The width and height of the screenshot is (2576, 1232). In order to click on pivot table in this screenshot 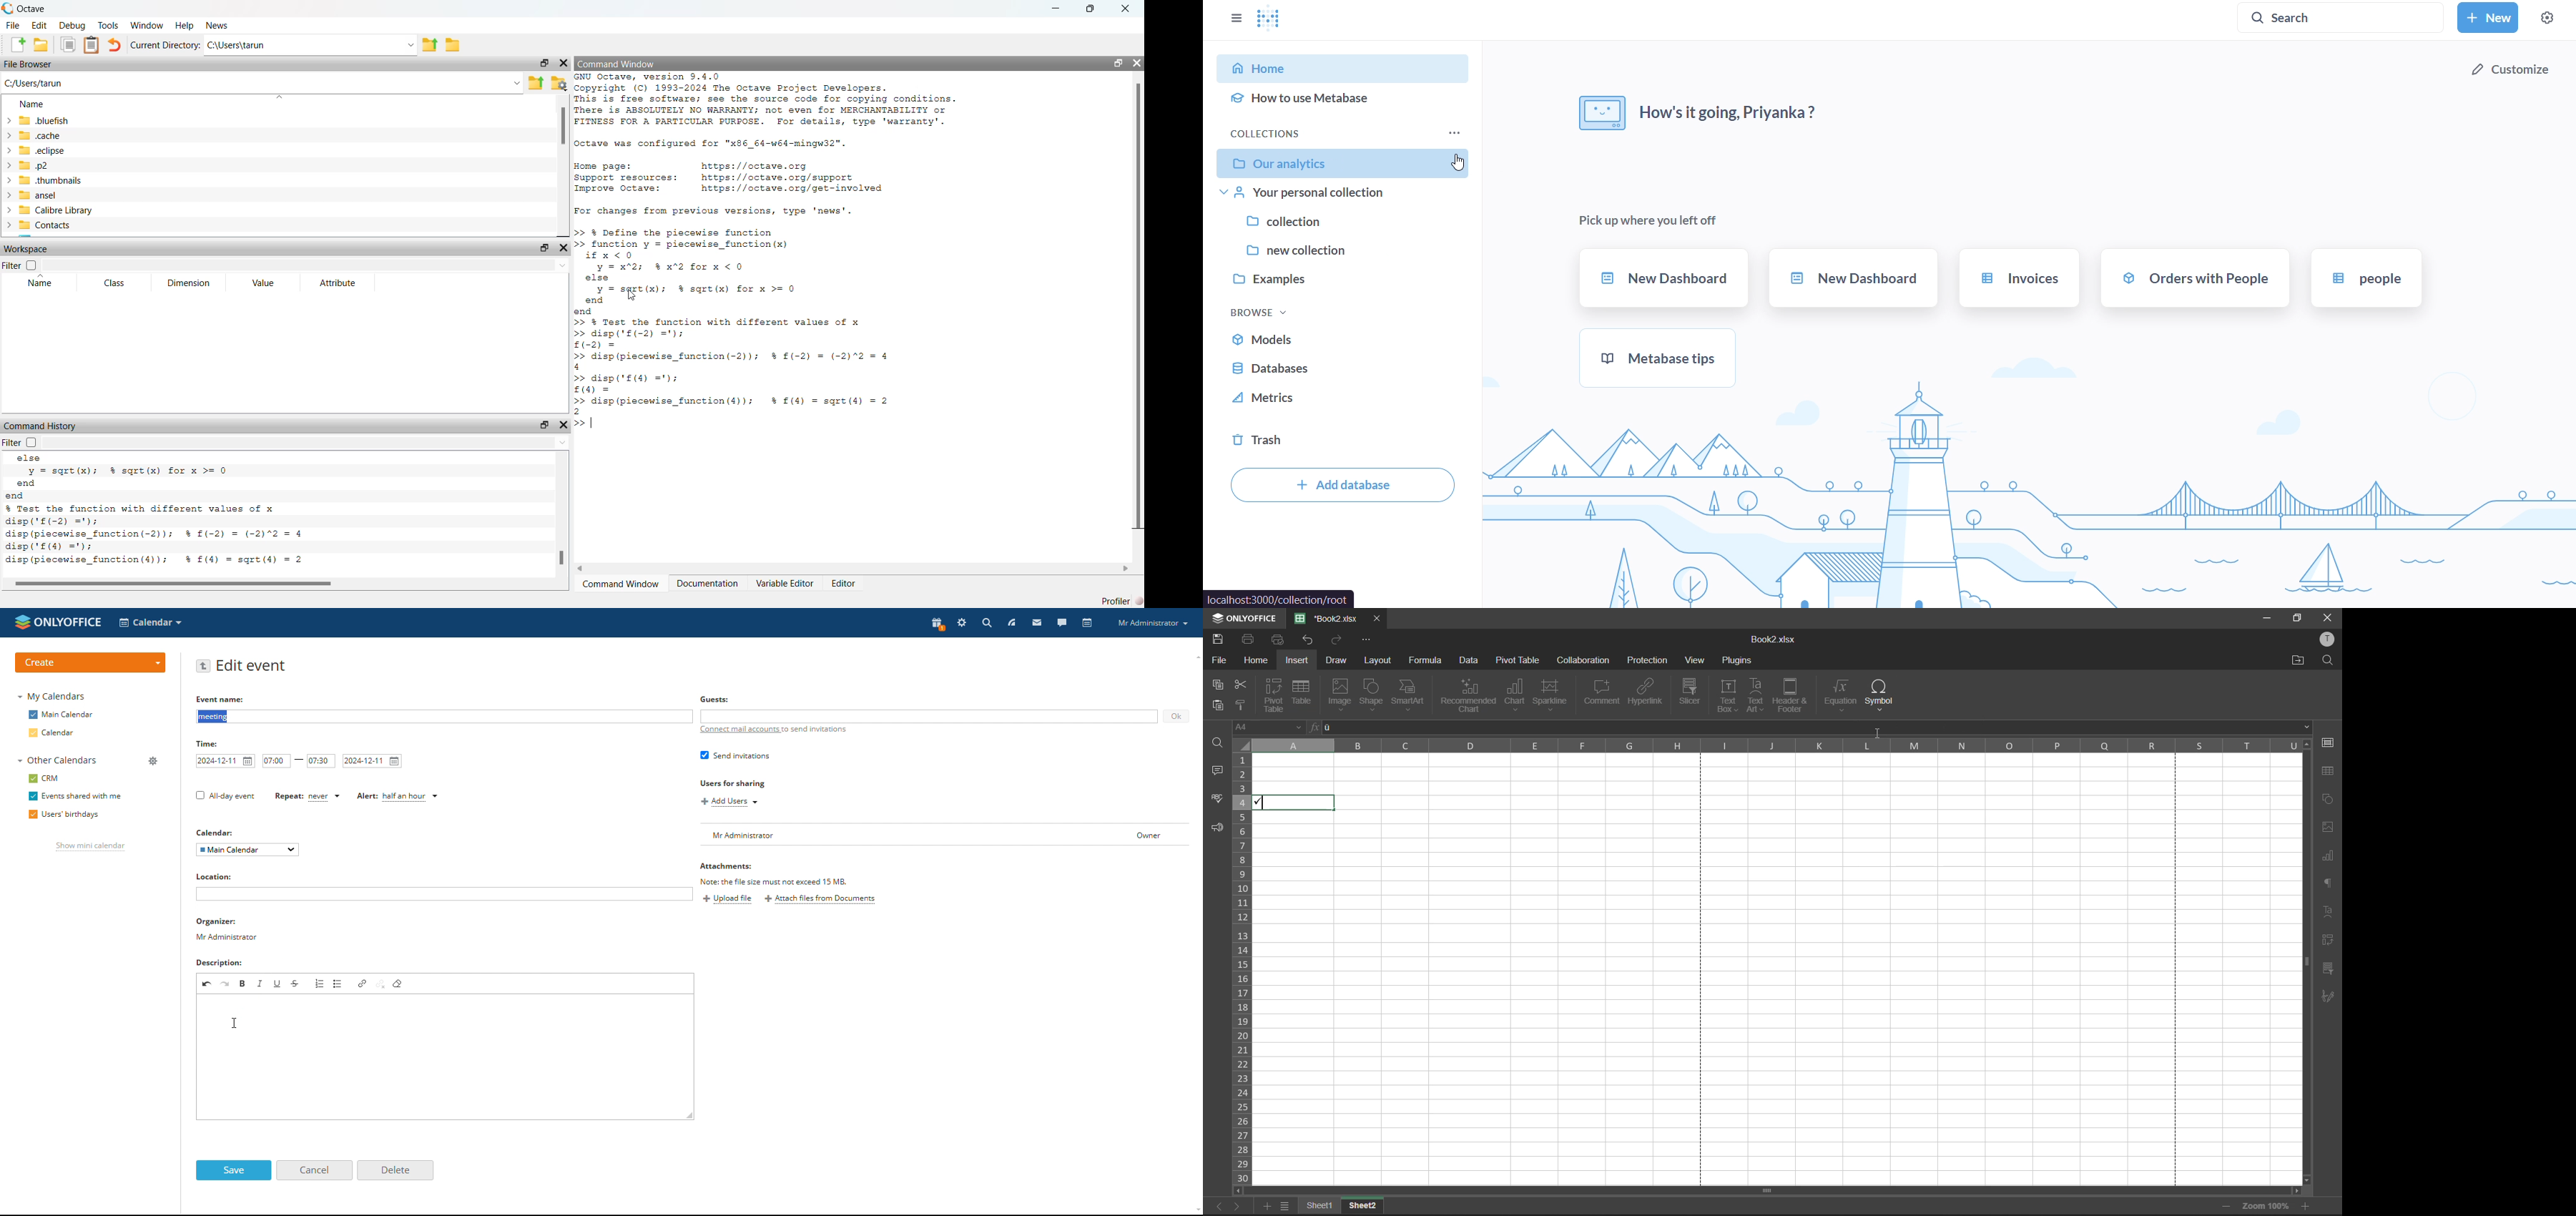, I will do `click(2328, 941)`.